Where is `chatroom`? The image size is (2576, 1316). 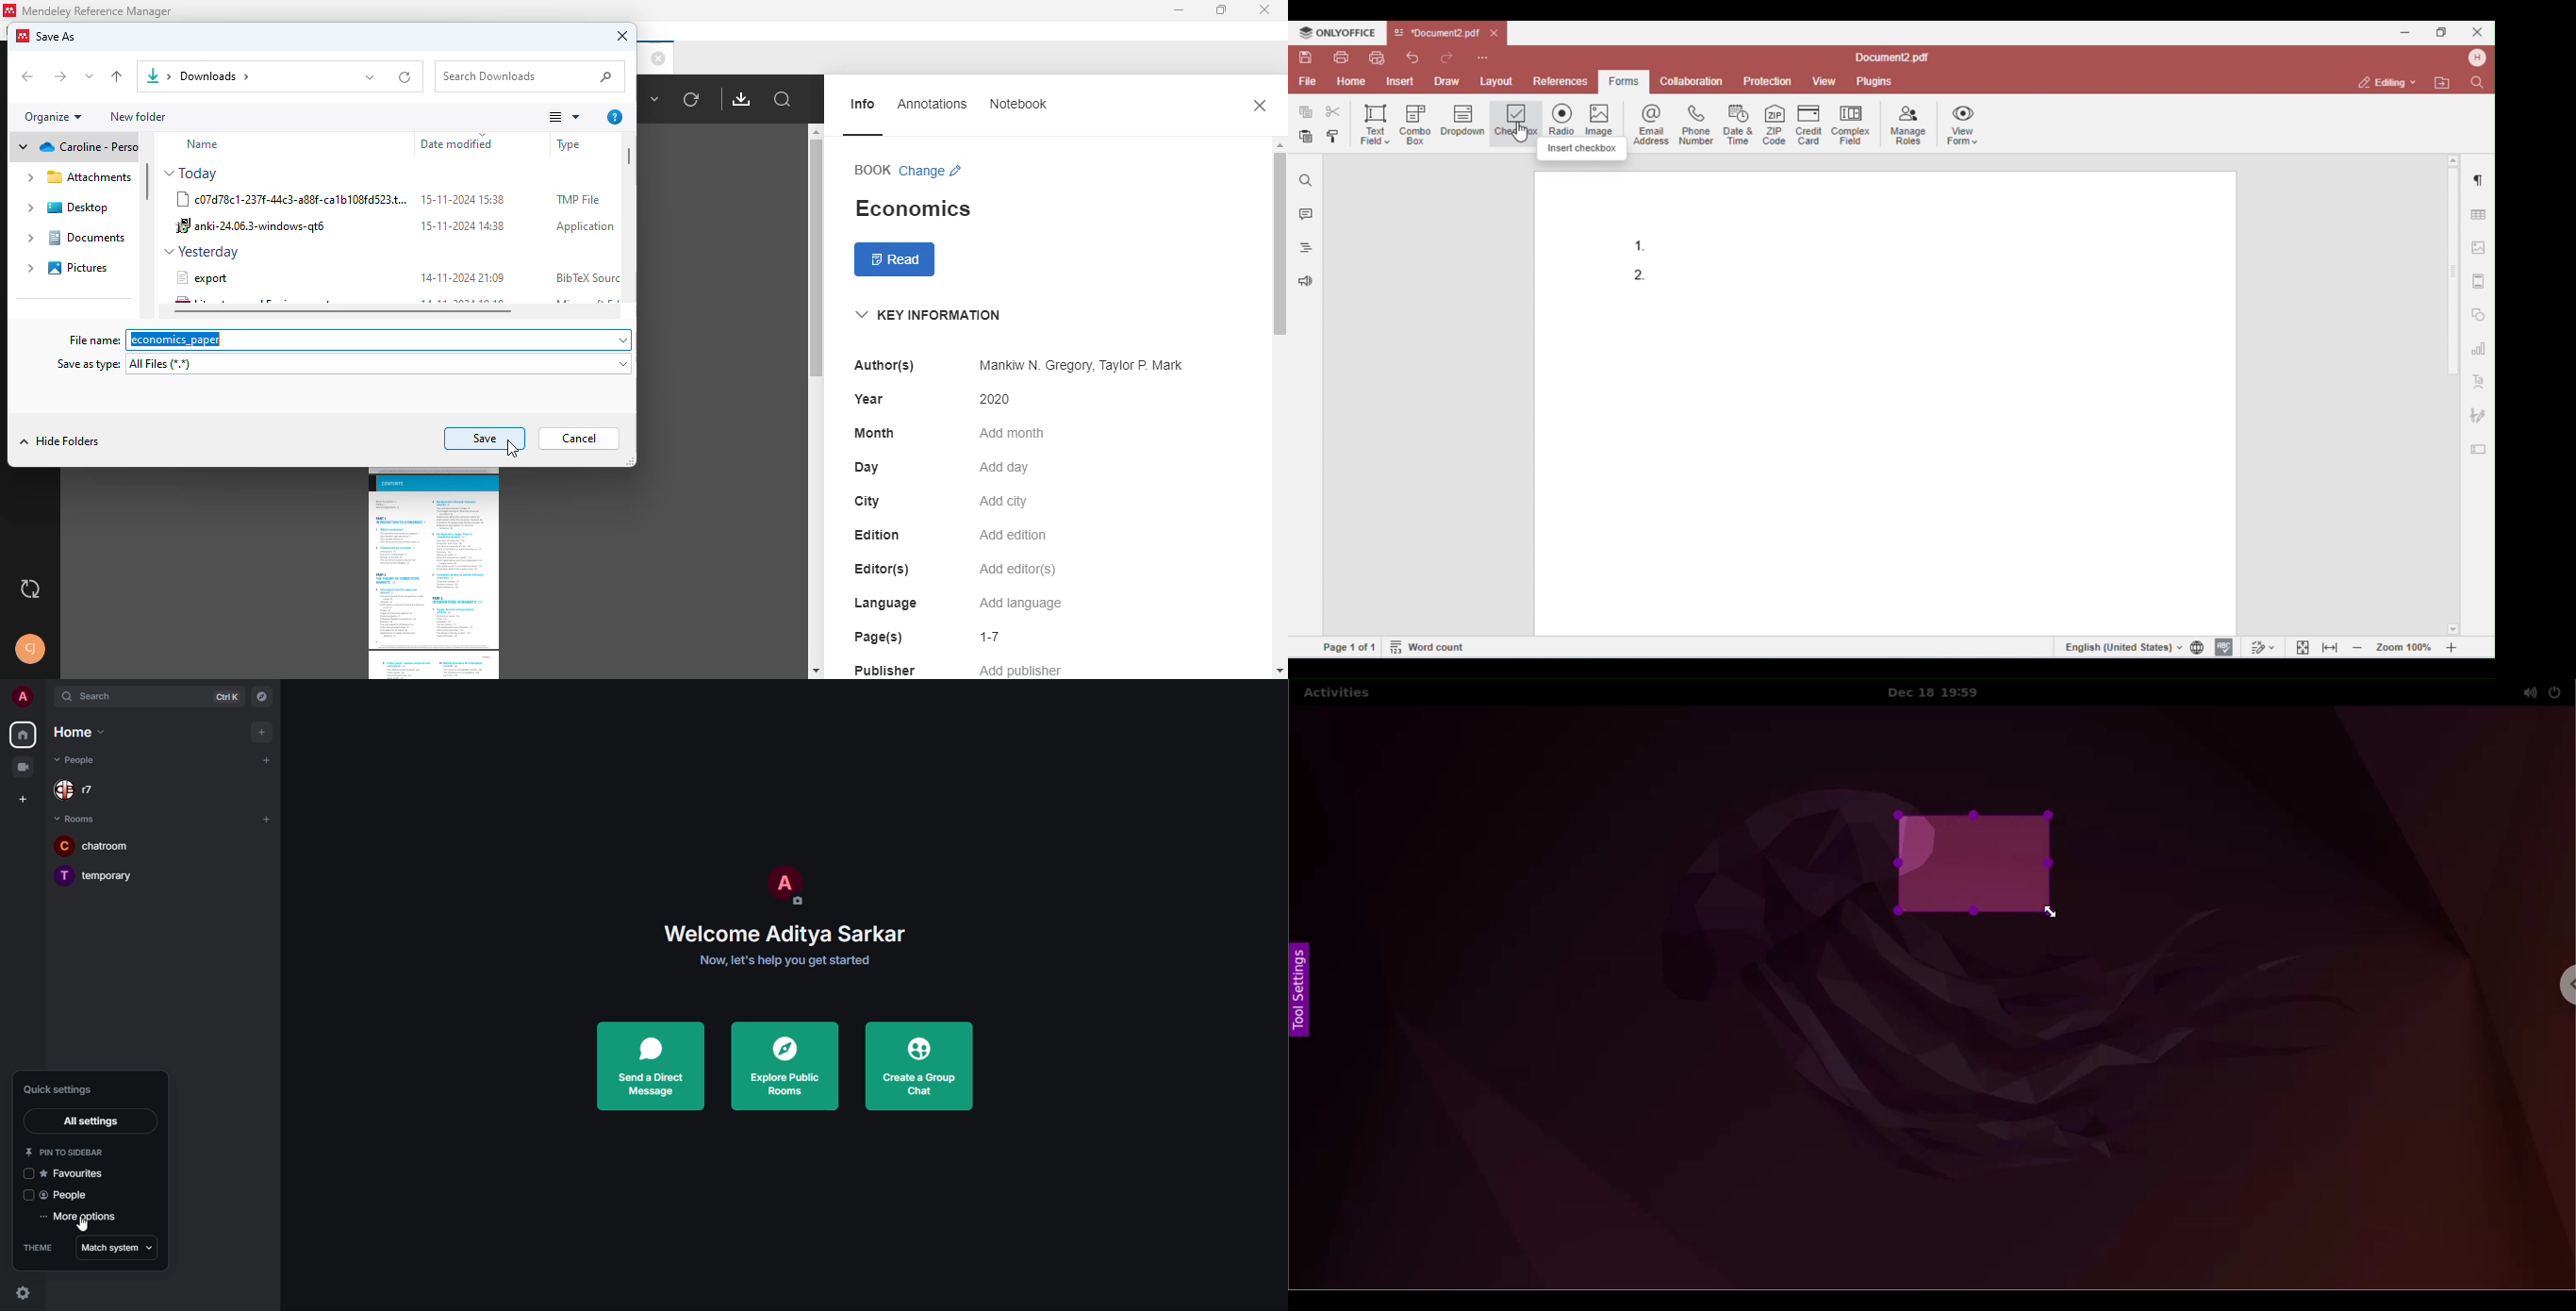
chatroom is located at coordinates (107, 845).